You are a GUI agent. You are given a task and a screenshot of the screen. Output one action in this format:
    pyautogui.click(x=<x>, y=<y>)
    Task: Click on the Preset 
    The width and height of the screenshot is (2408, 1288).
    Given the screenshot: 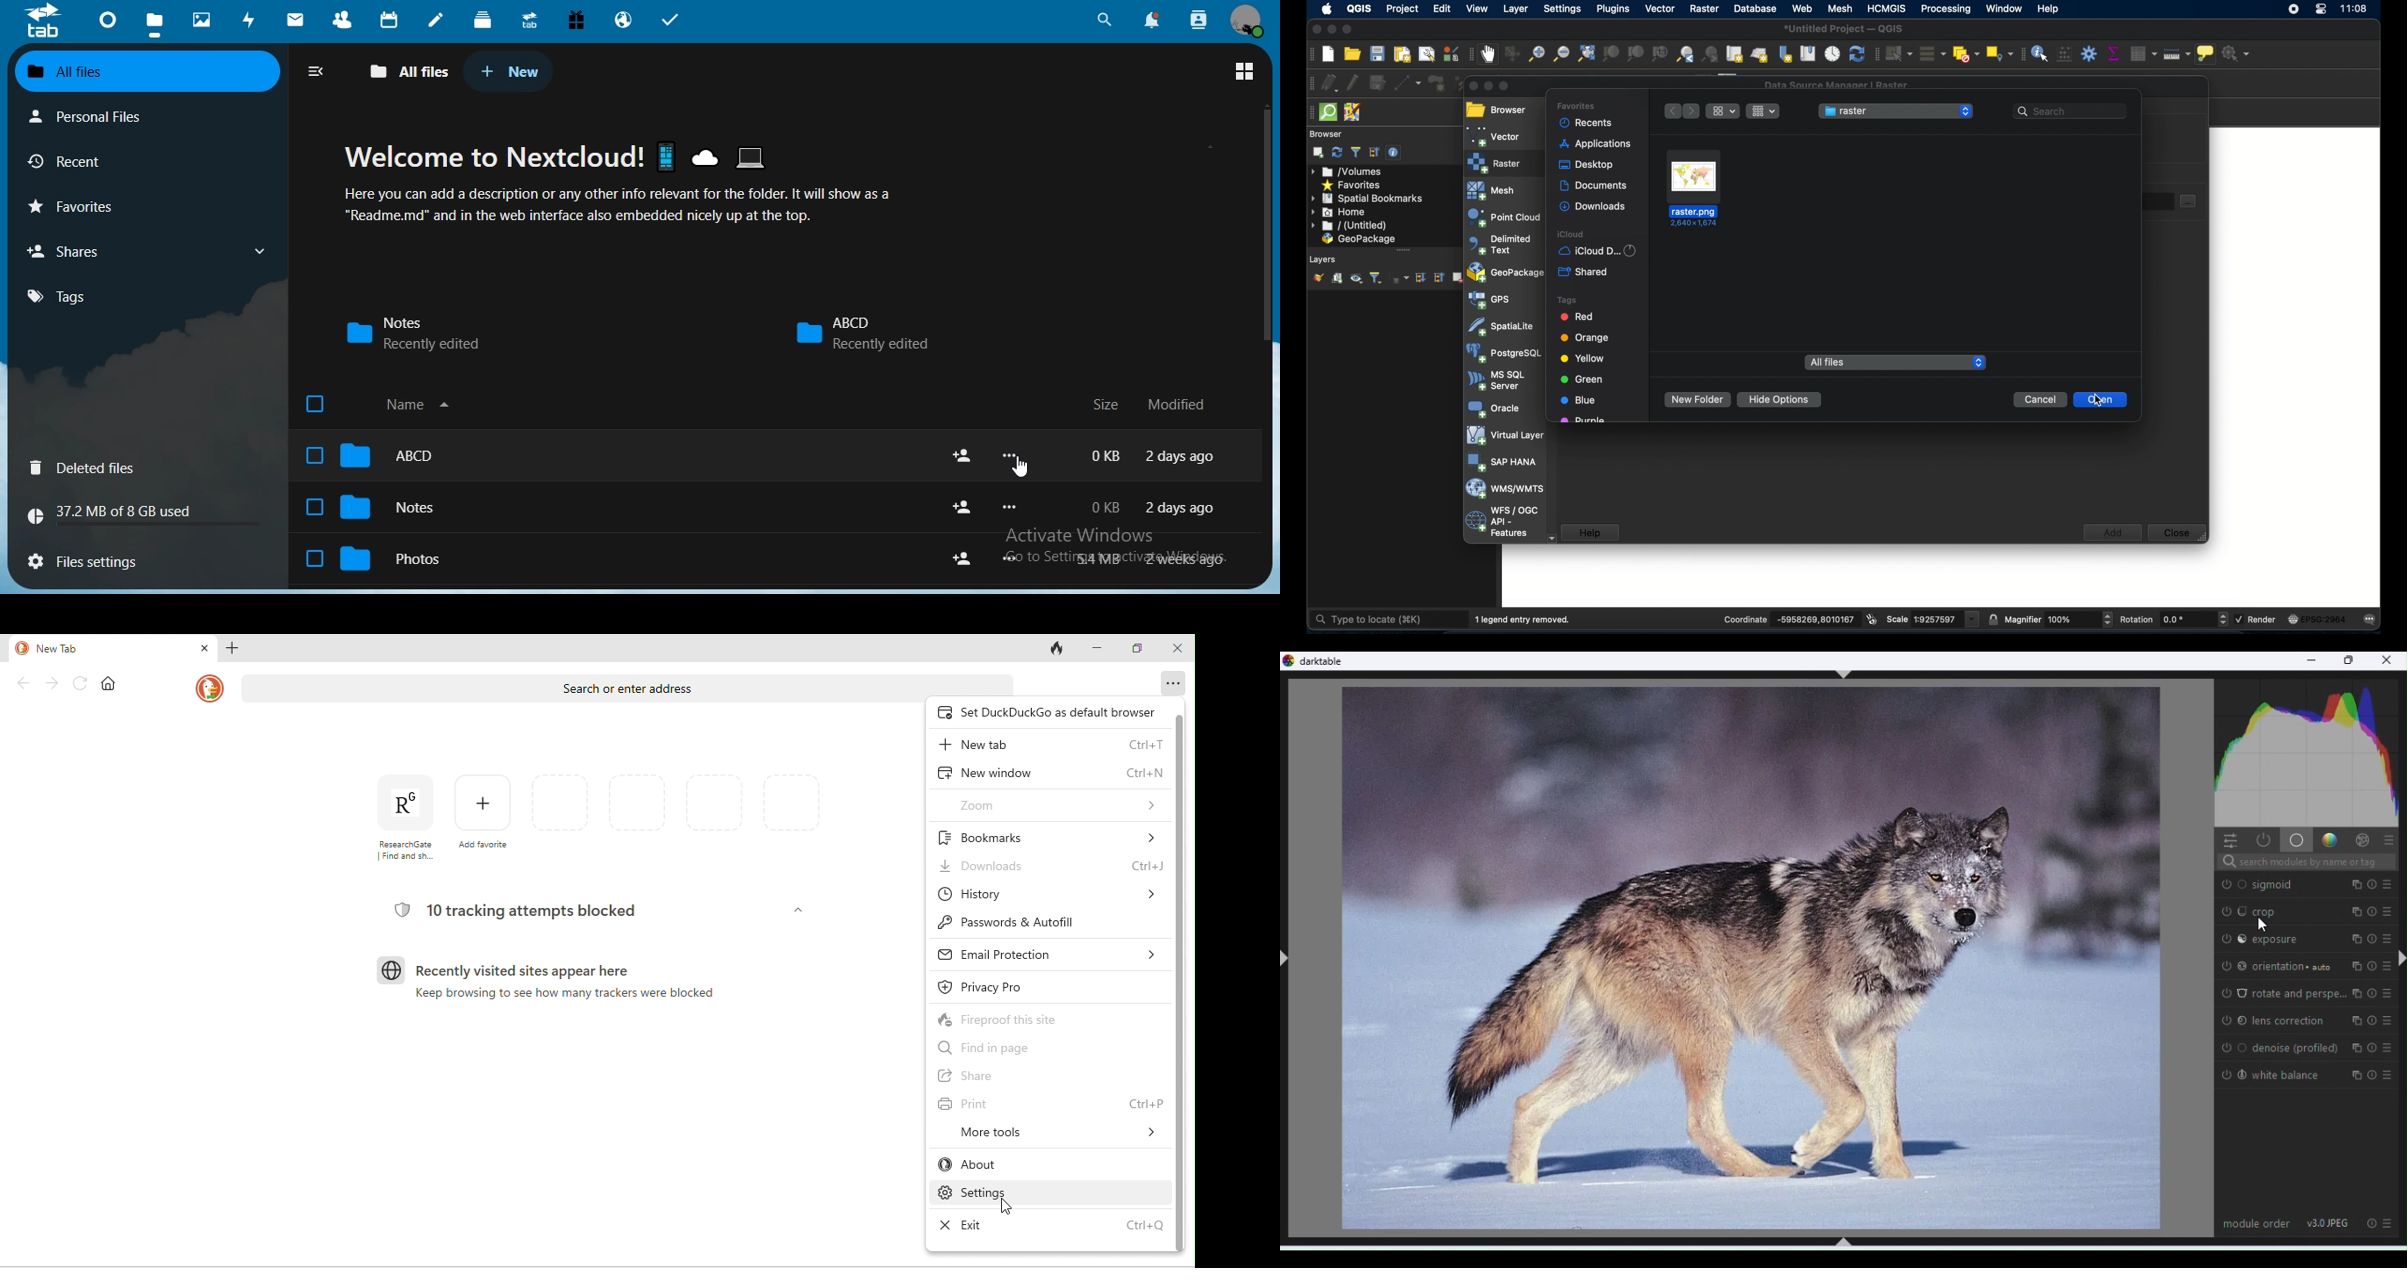 What is the action you would take?
    pyautogui.click(x=2390, y=839)
    